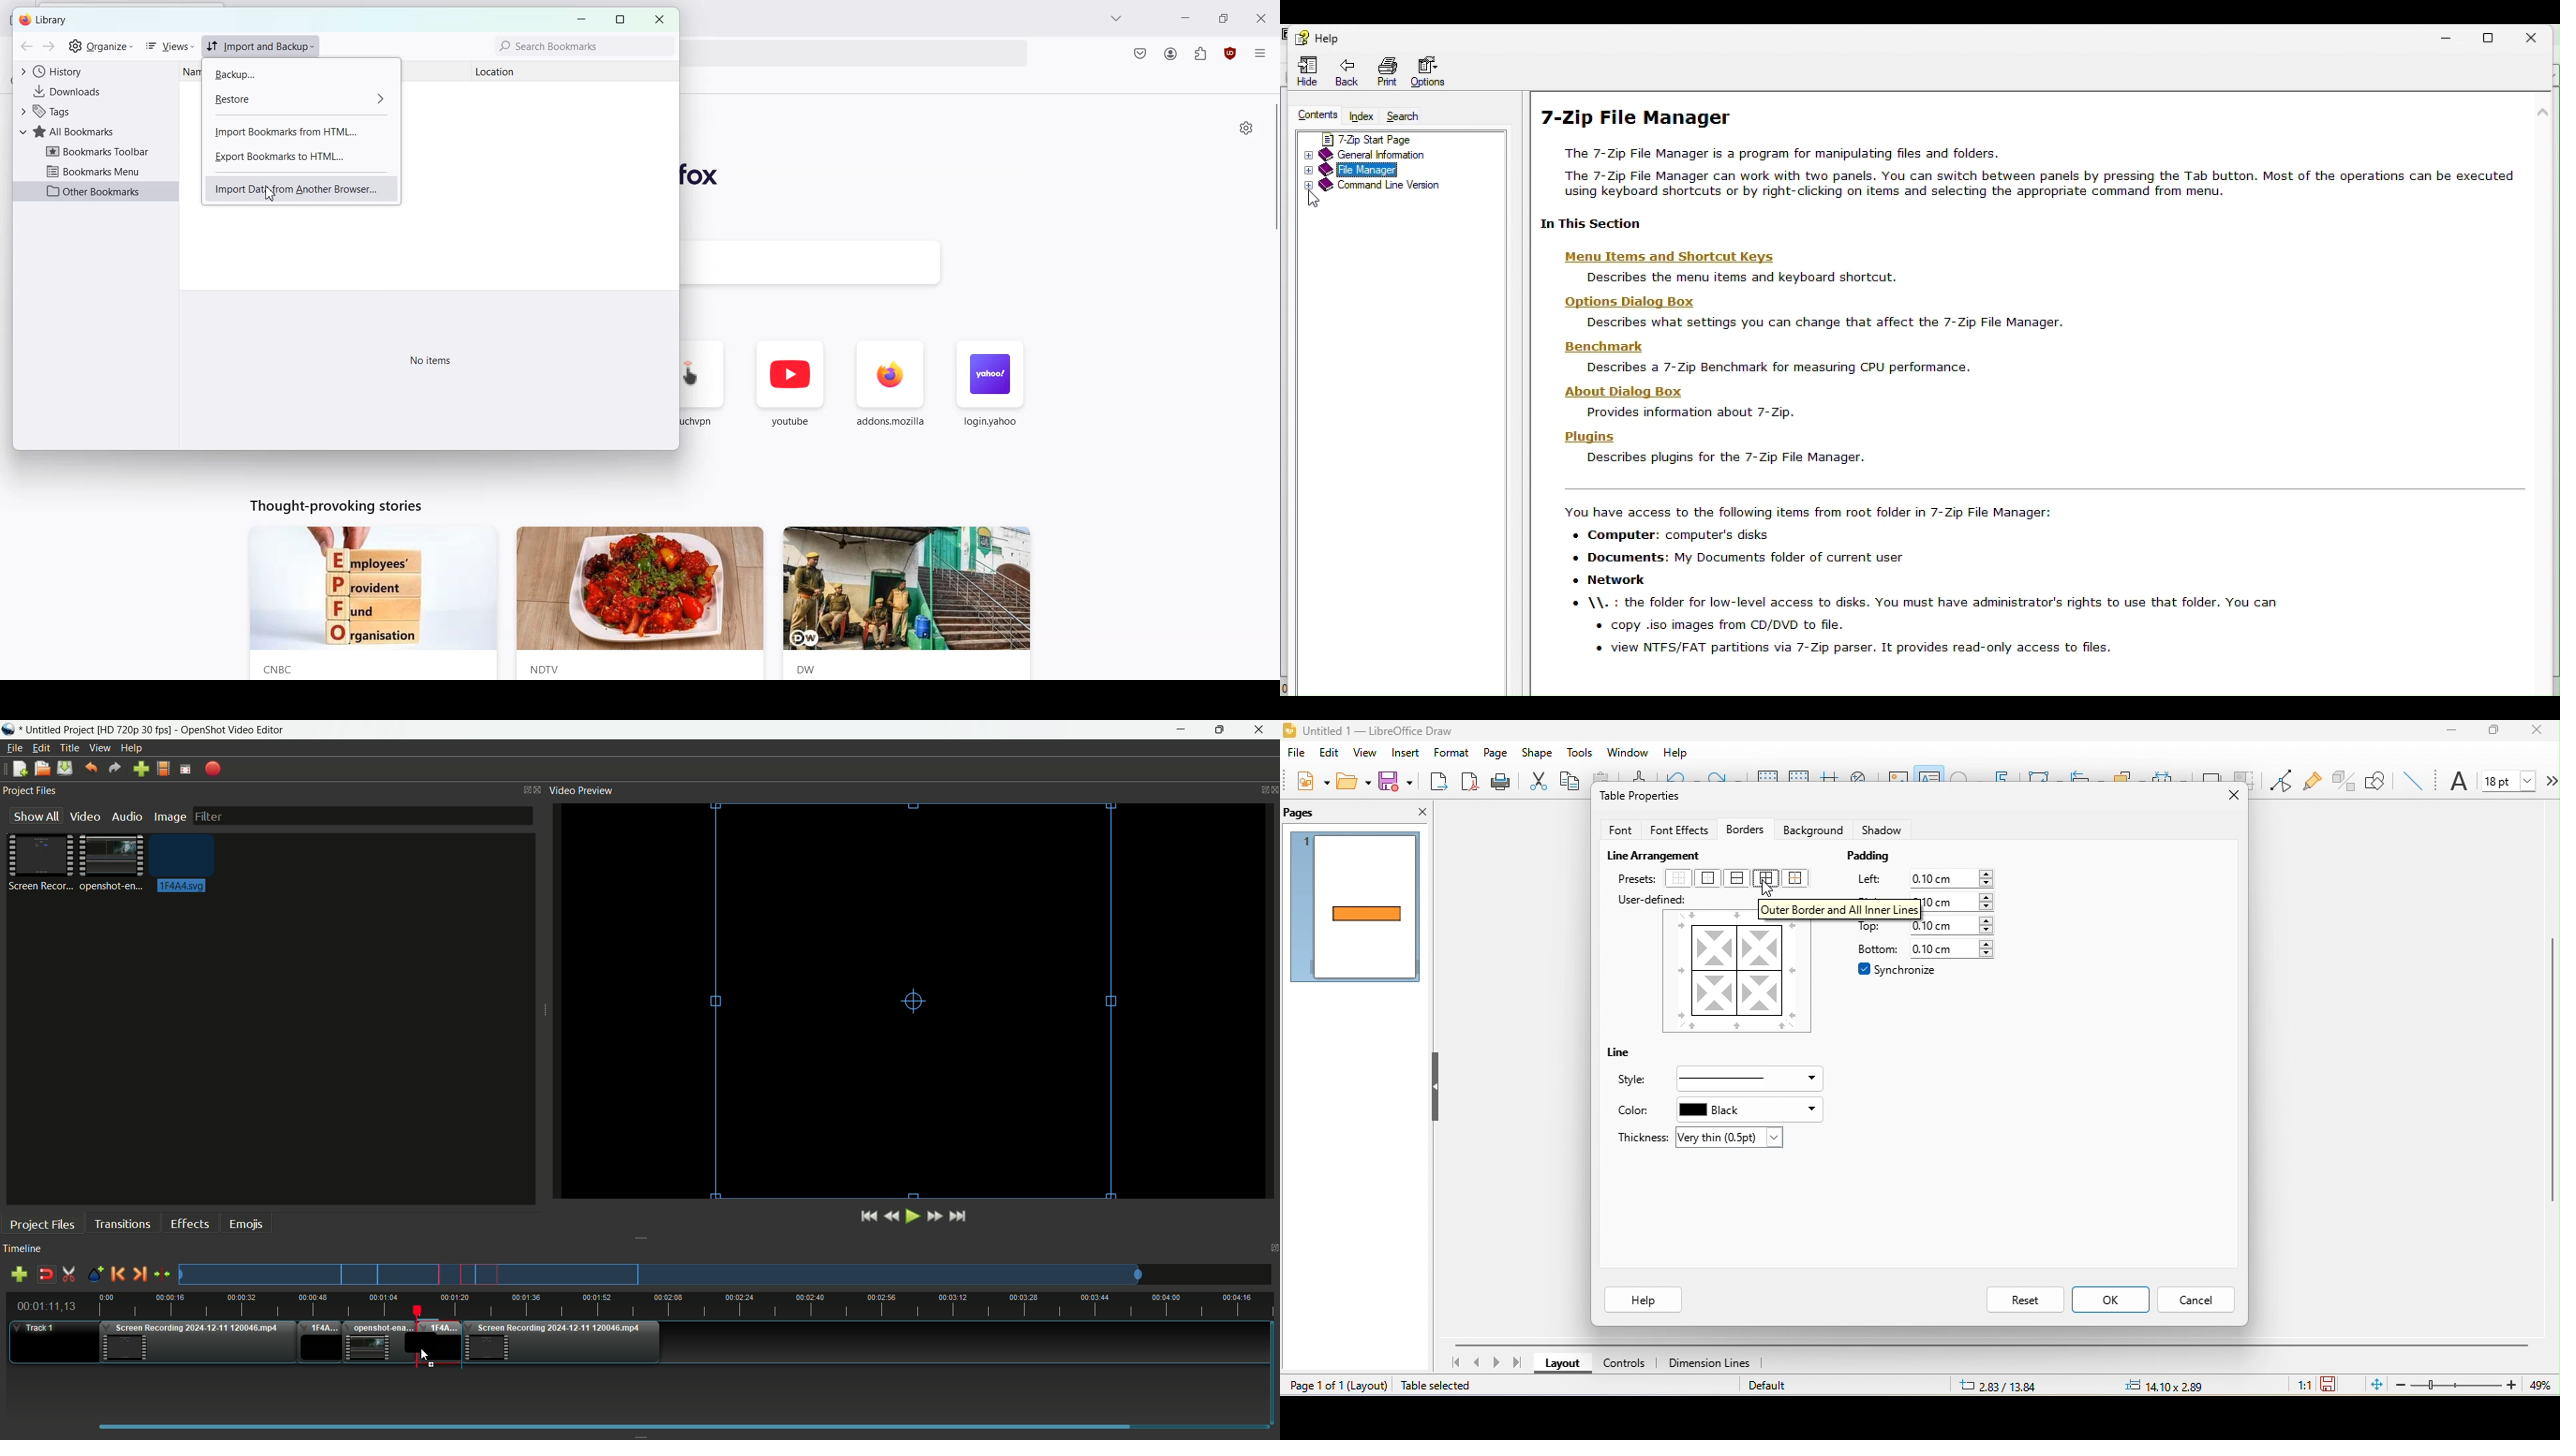 The height and width of the screenshot is (1456, 2576). What do you see at coordinates (1562, 1365) in the screenshot?
I see `layout` at bounding box center [1562, 1365].